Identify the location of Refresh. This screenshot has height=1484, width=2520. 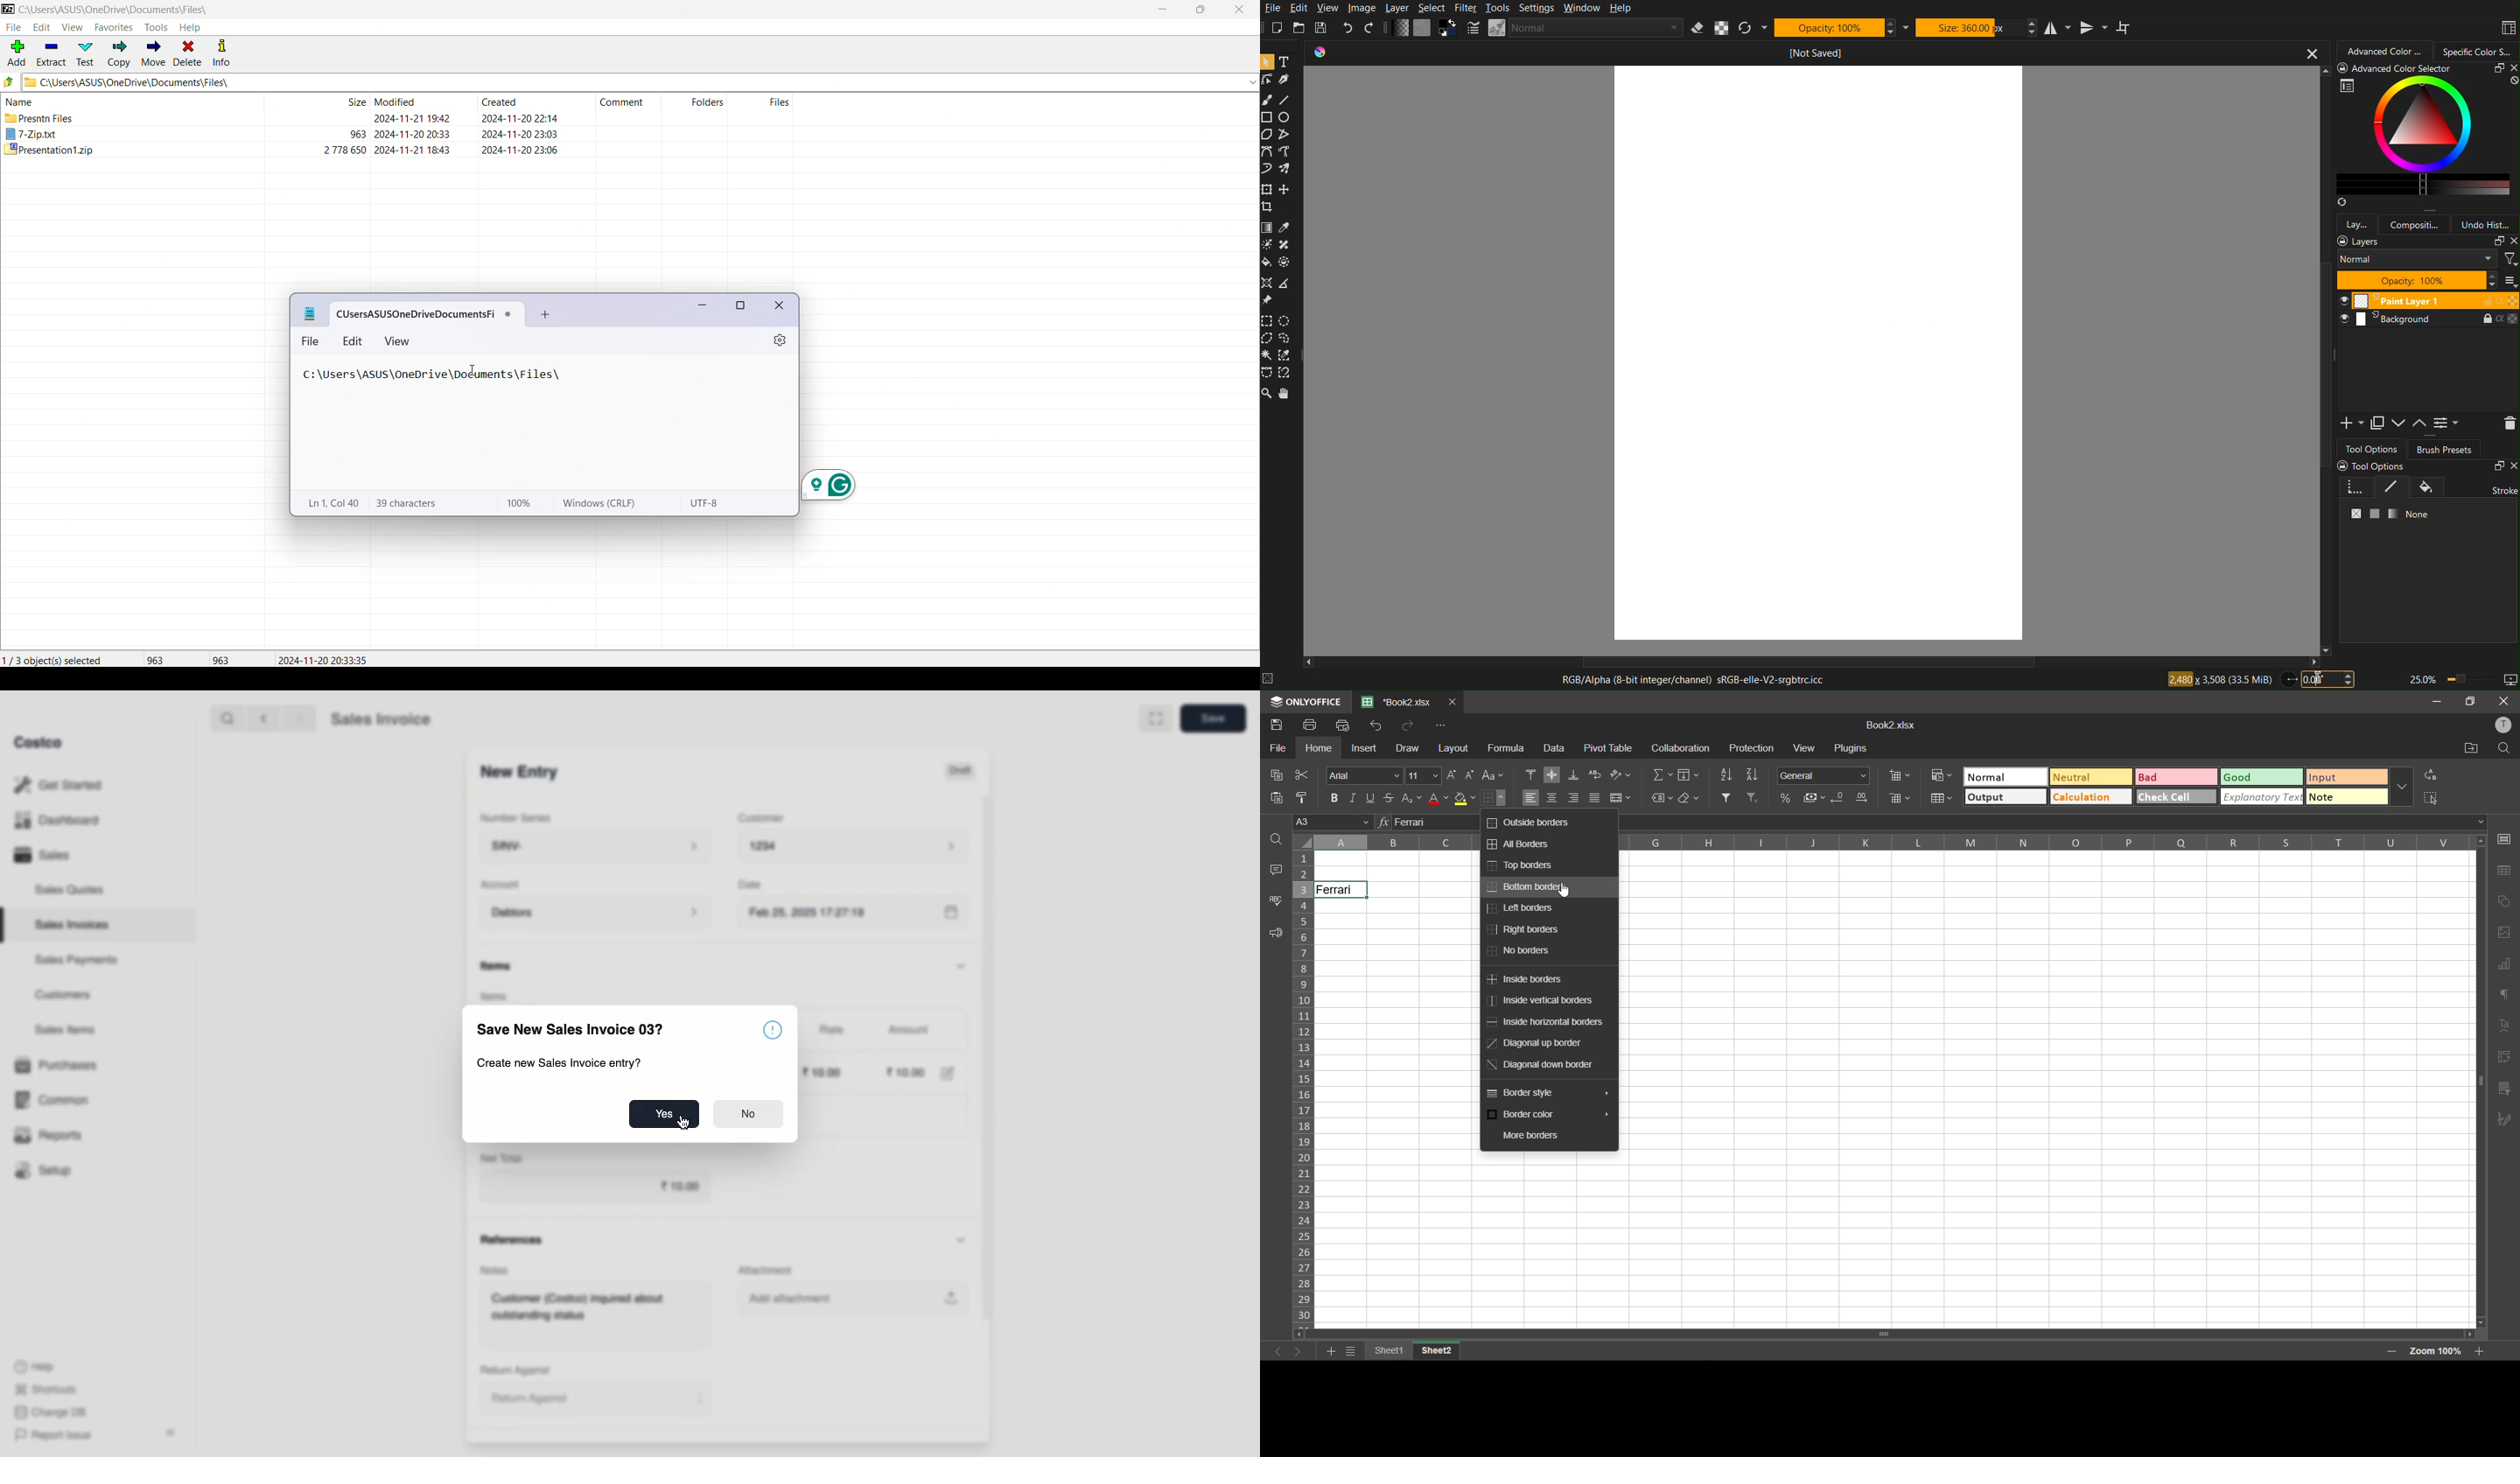
(1753, 27).